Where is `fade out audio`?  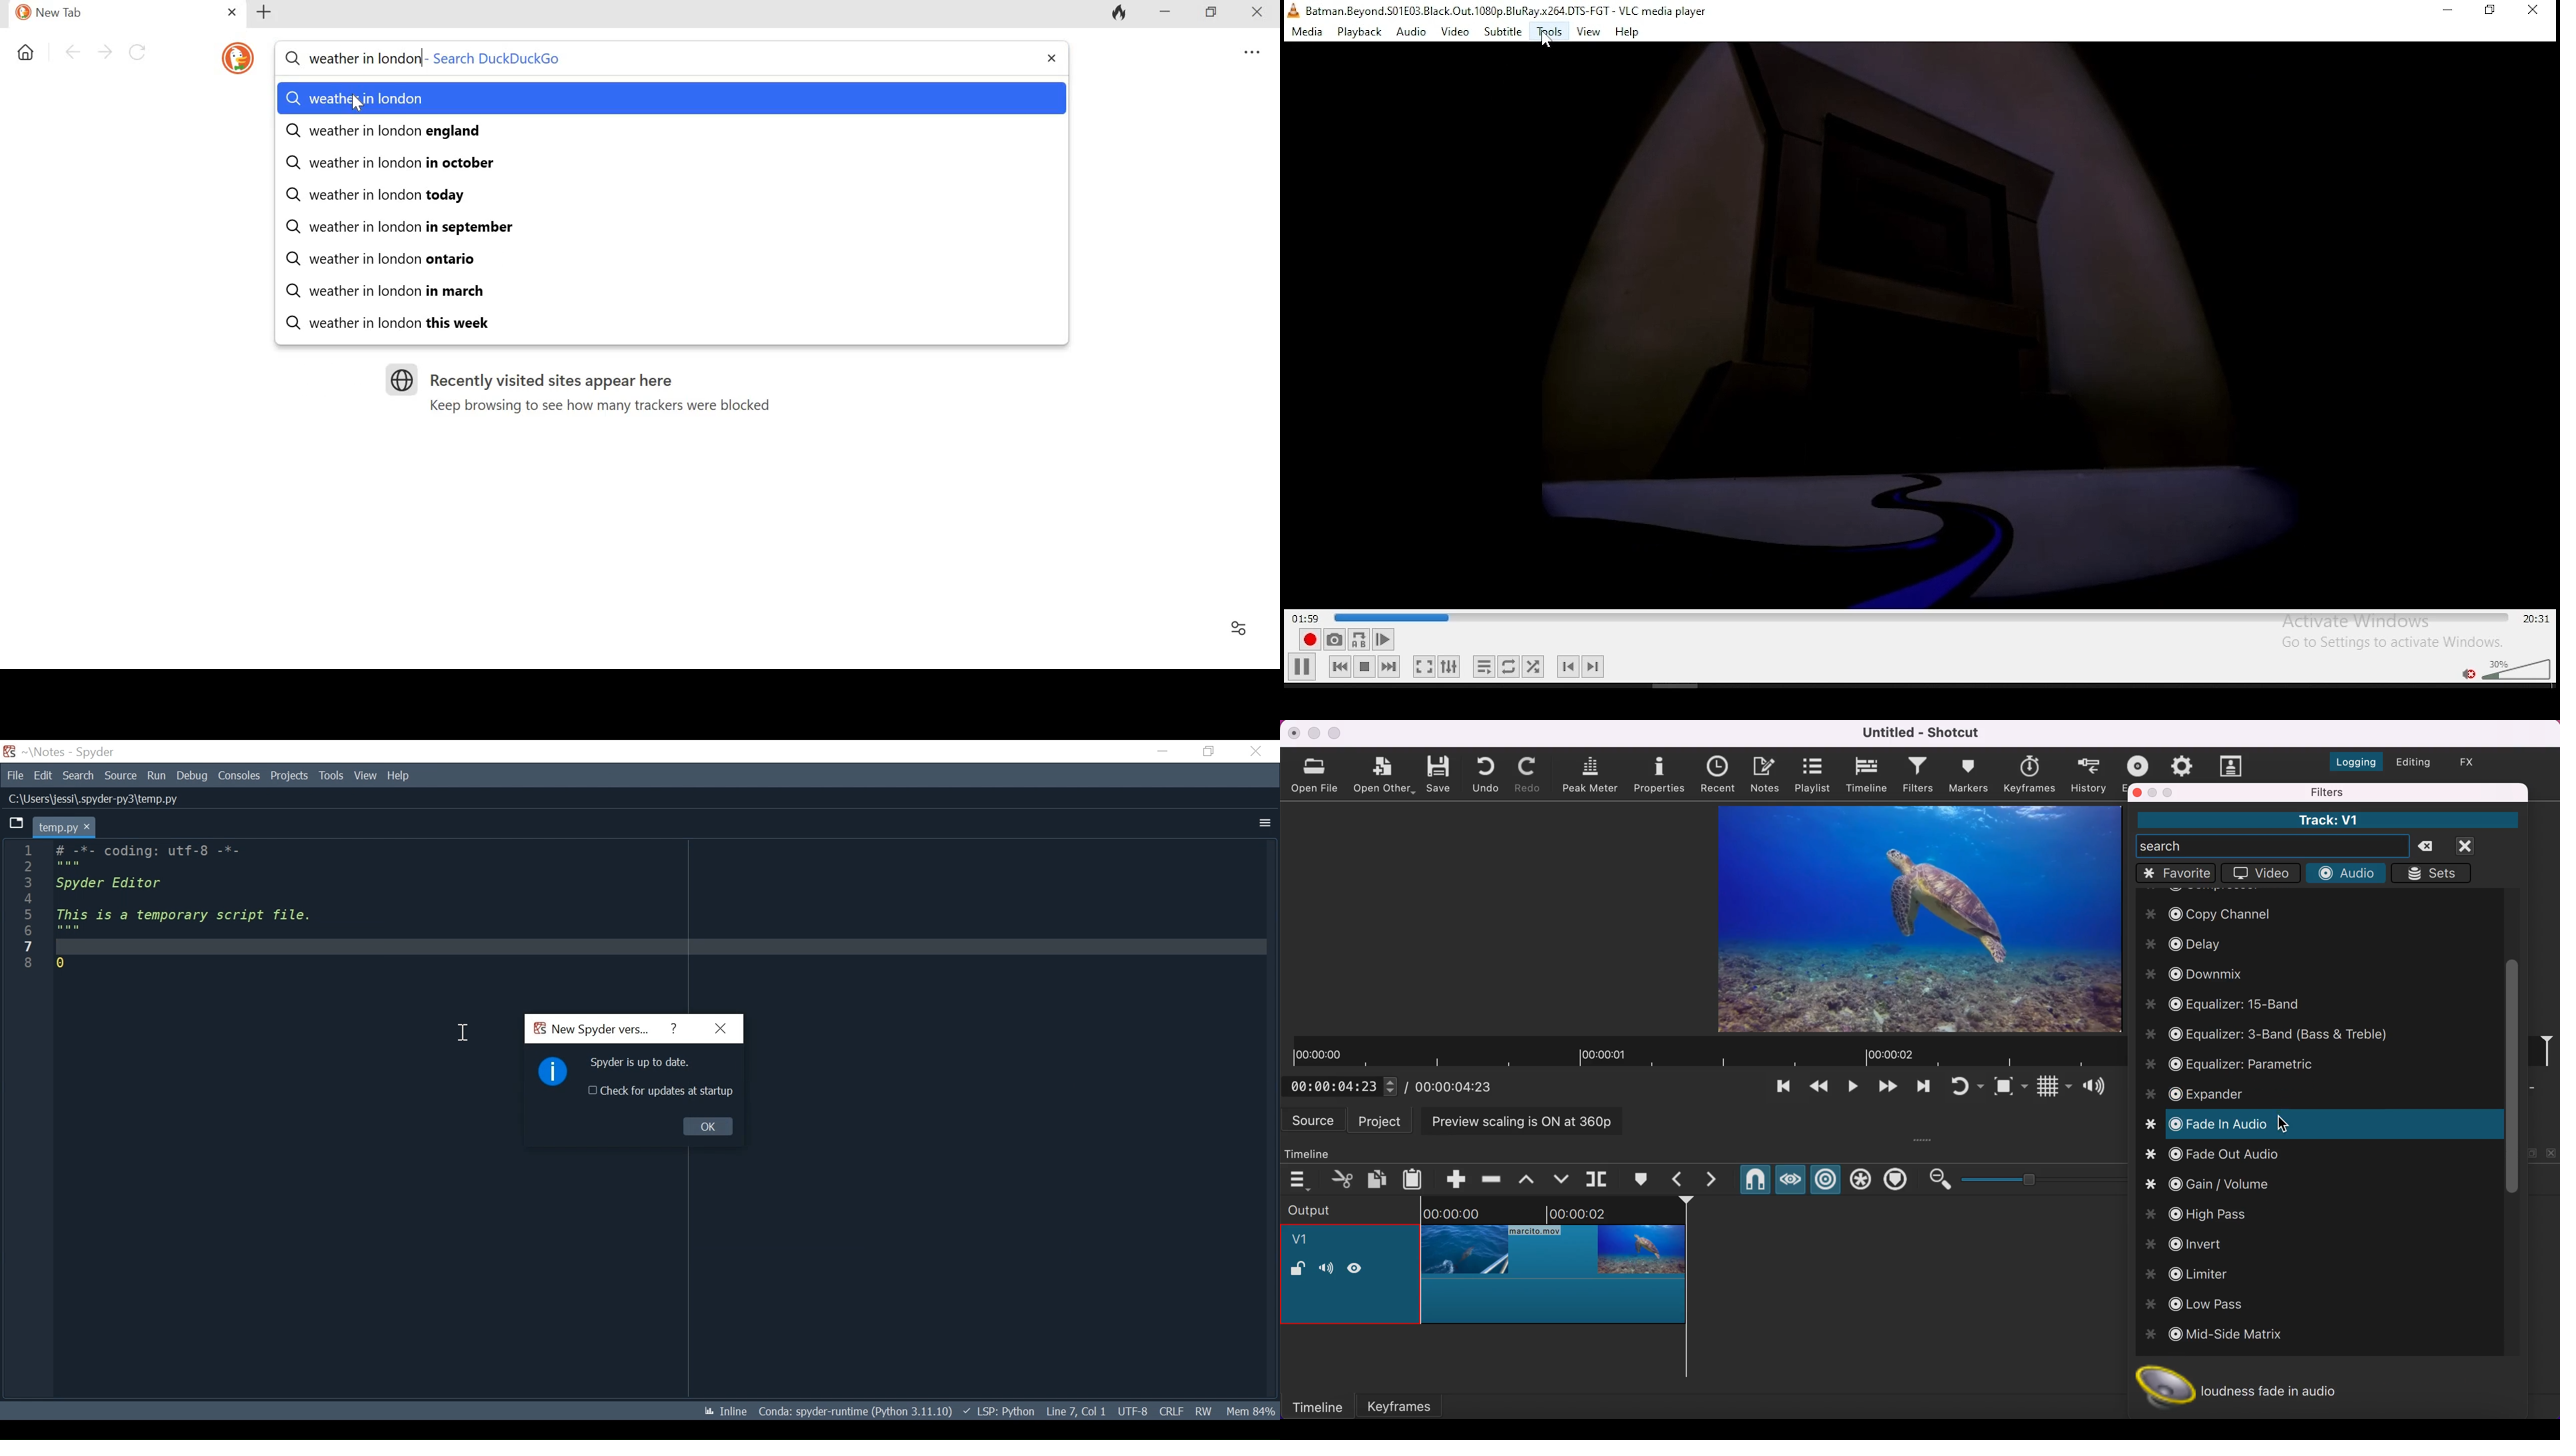
fade out audio is located at coordinates (2223, 1155).